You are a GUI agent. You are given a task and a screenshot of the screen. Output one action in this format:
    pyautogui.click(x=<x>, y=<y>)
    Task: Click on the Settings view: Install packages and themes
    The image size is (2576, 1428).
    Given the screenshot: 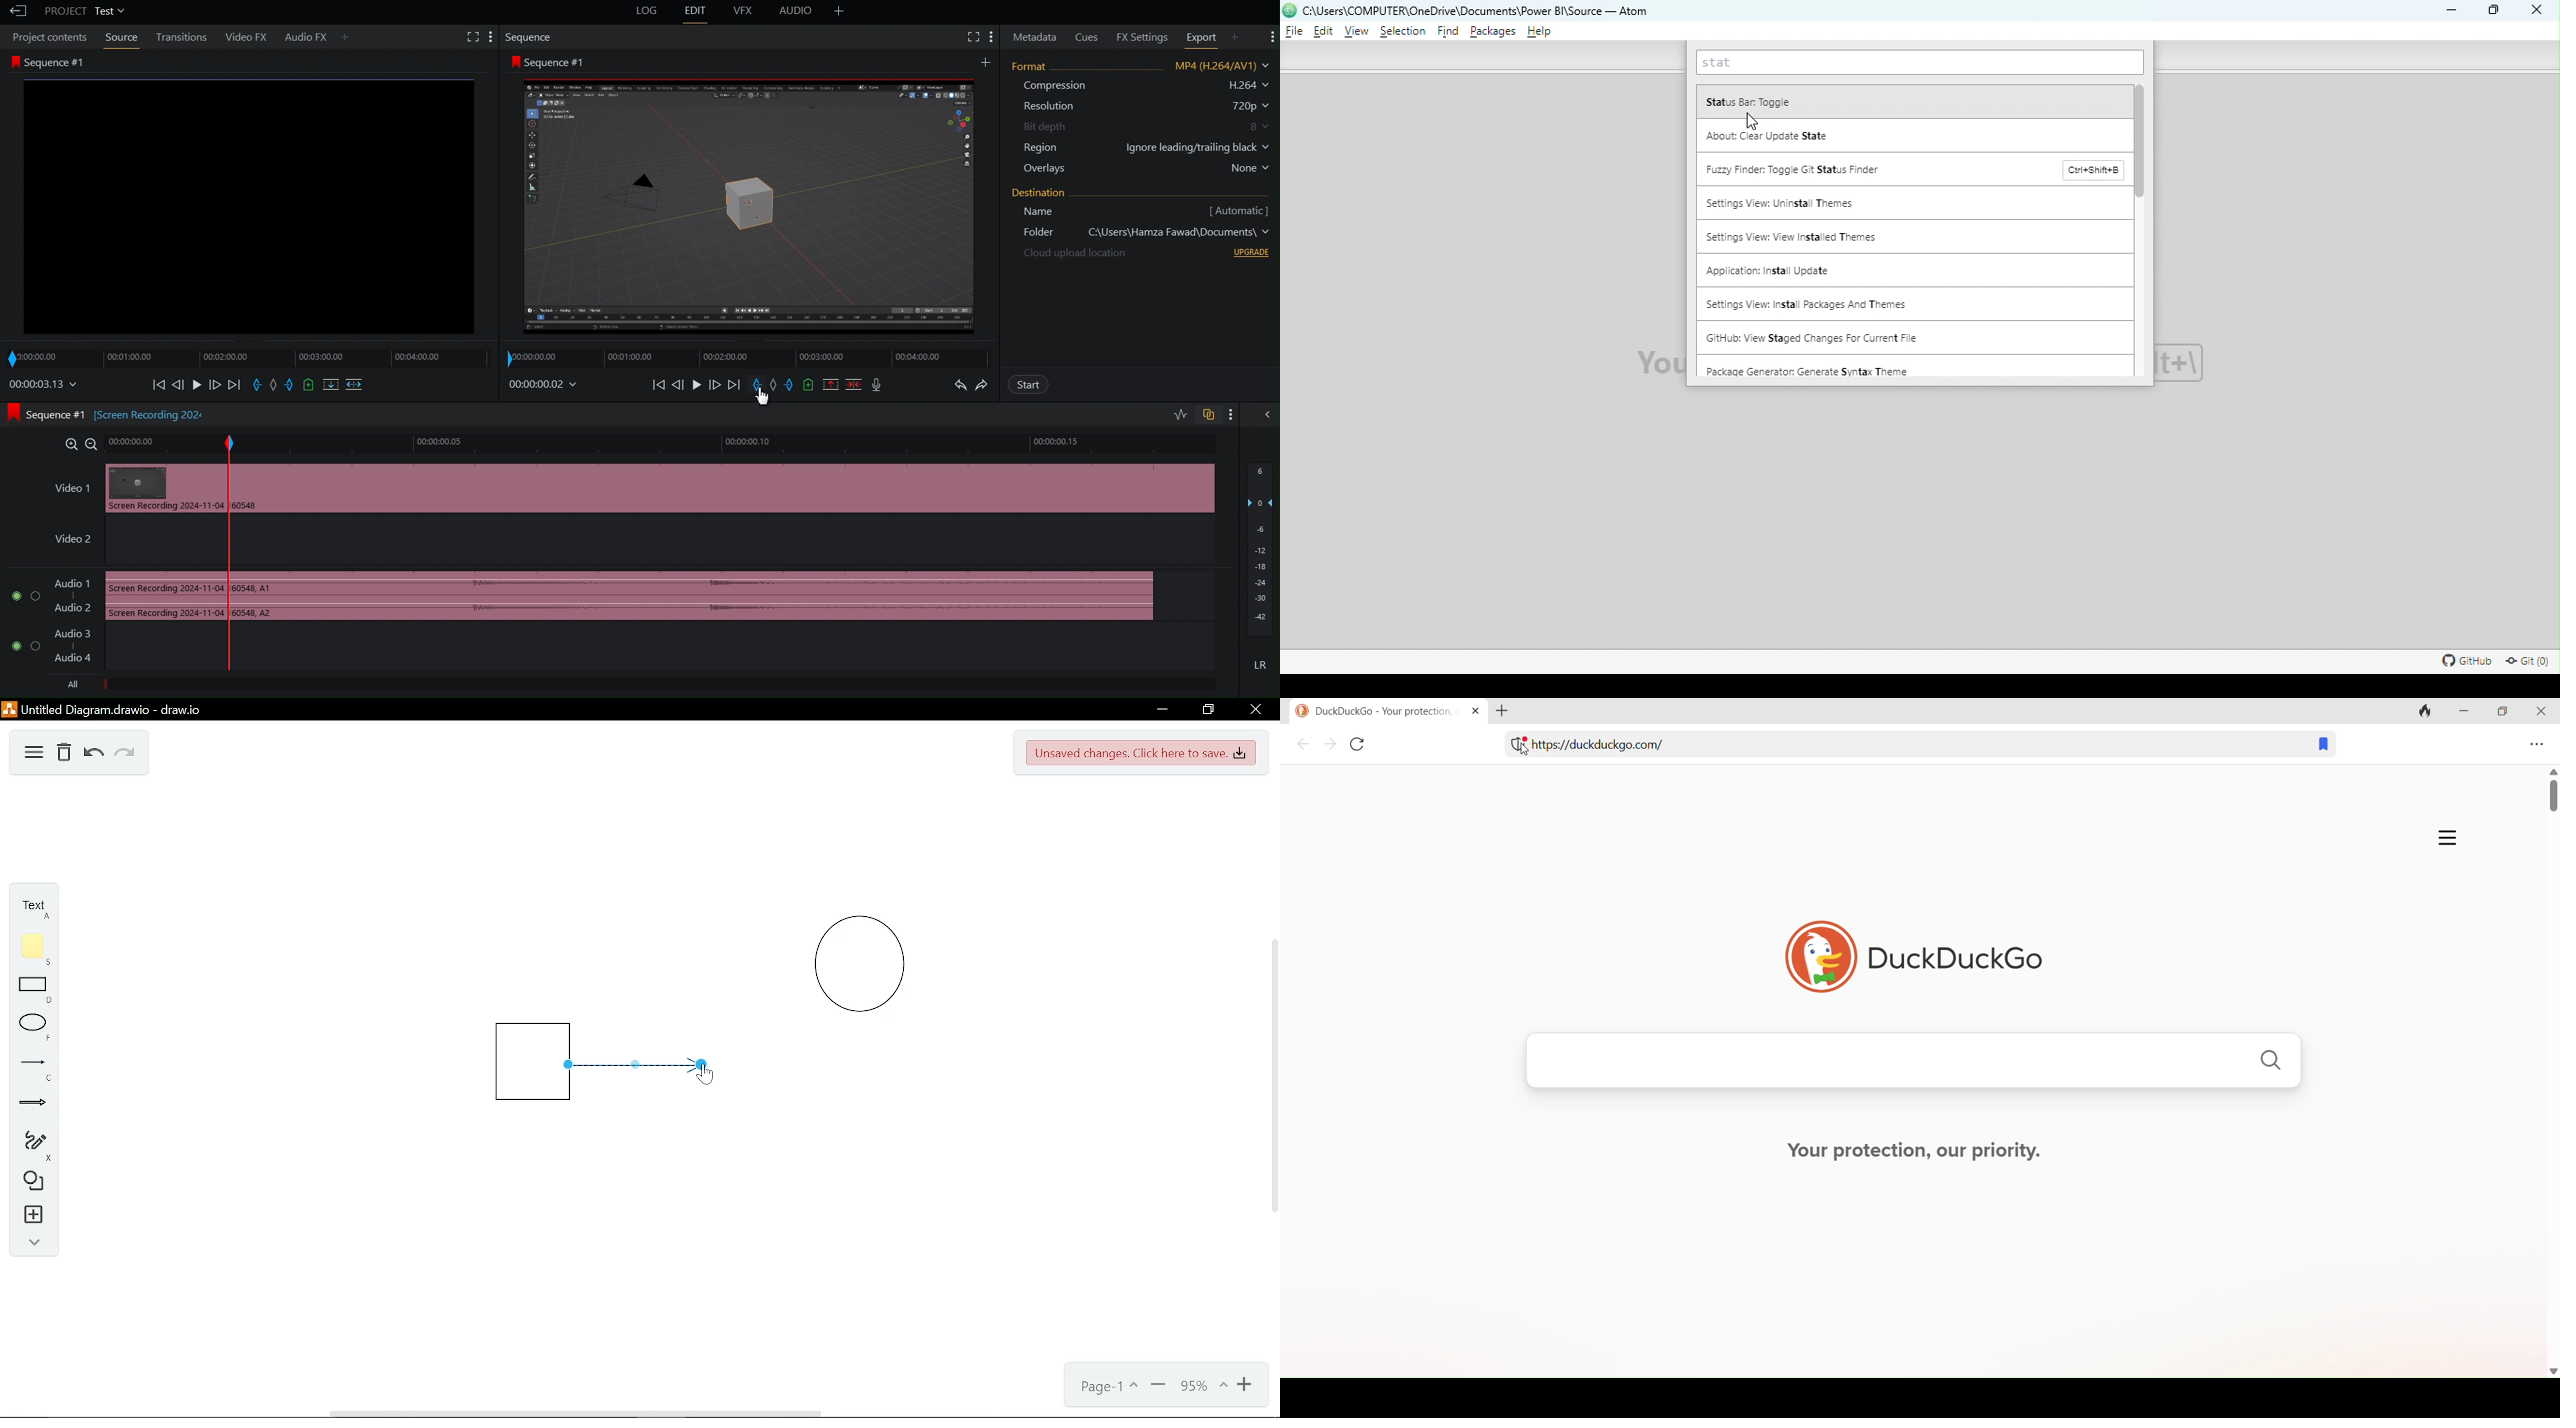 What is the action you would take?
    pyautogui.click(x=1912, y=305)
    